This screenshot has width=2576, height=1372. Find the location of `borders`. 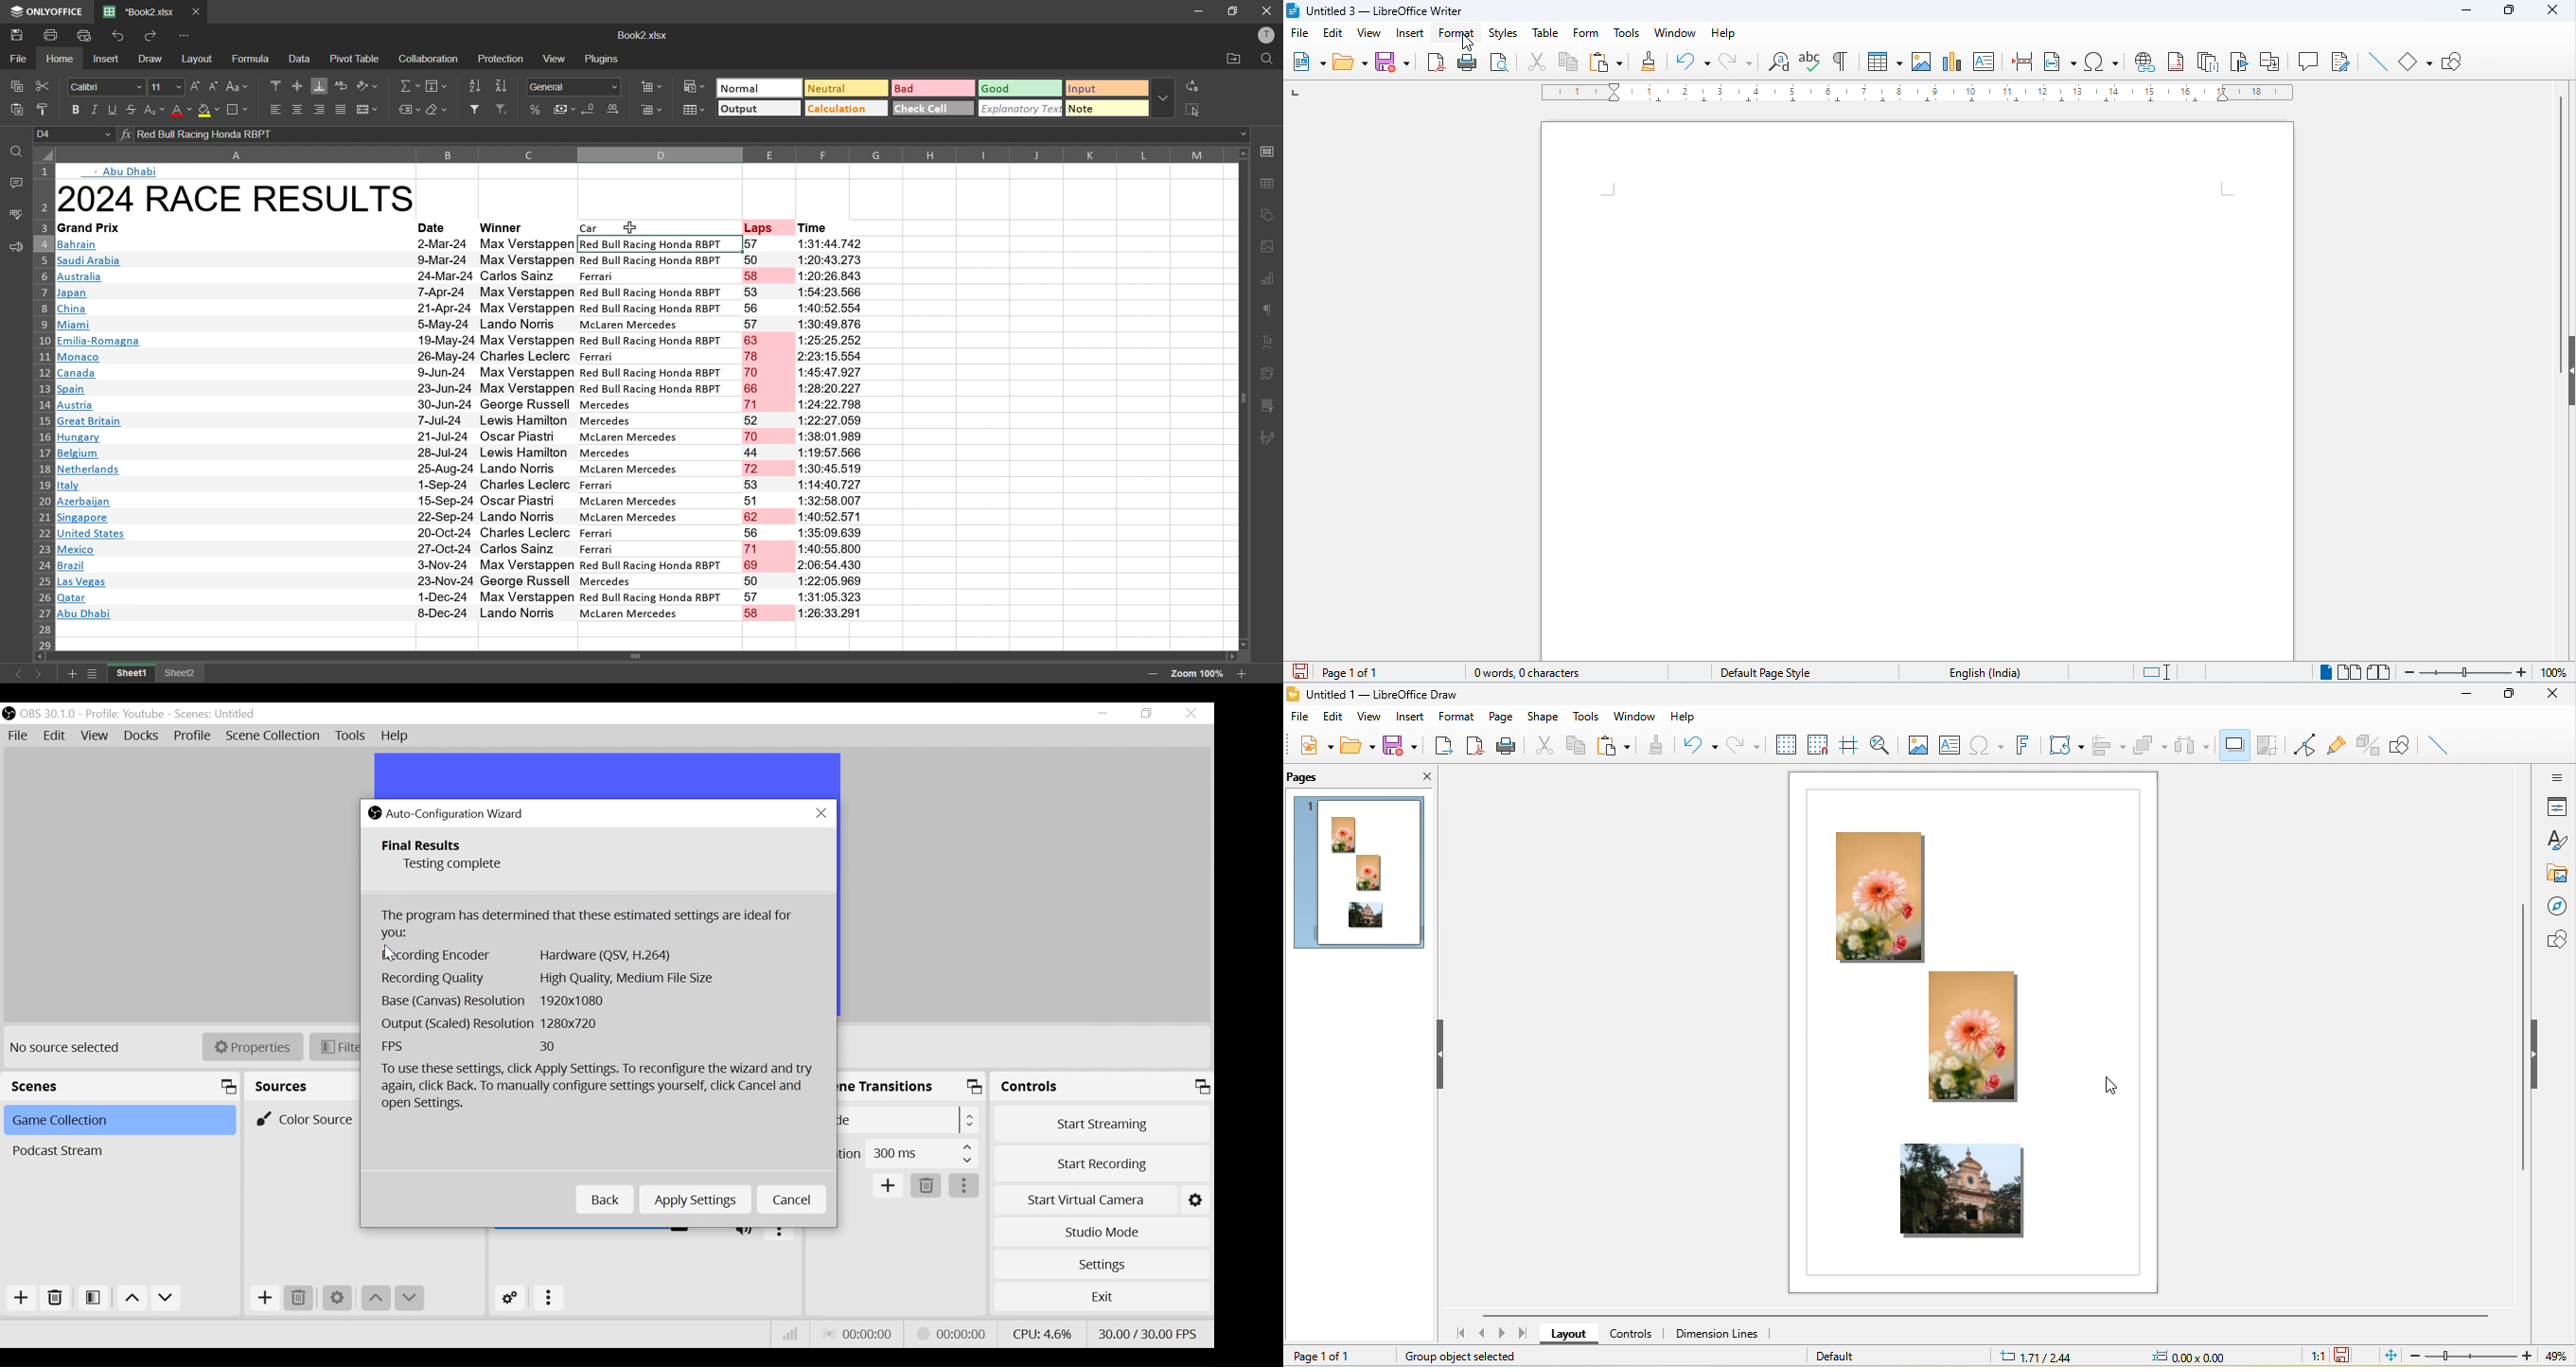

borders is located at coordinates (239, 112).